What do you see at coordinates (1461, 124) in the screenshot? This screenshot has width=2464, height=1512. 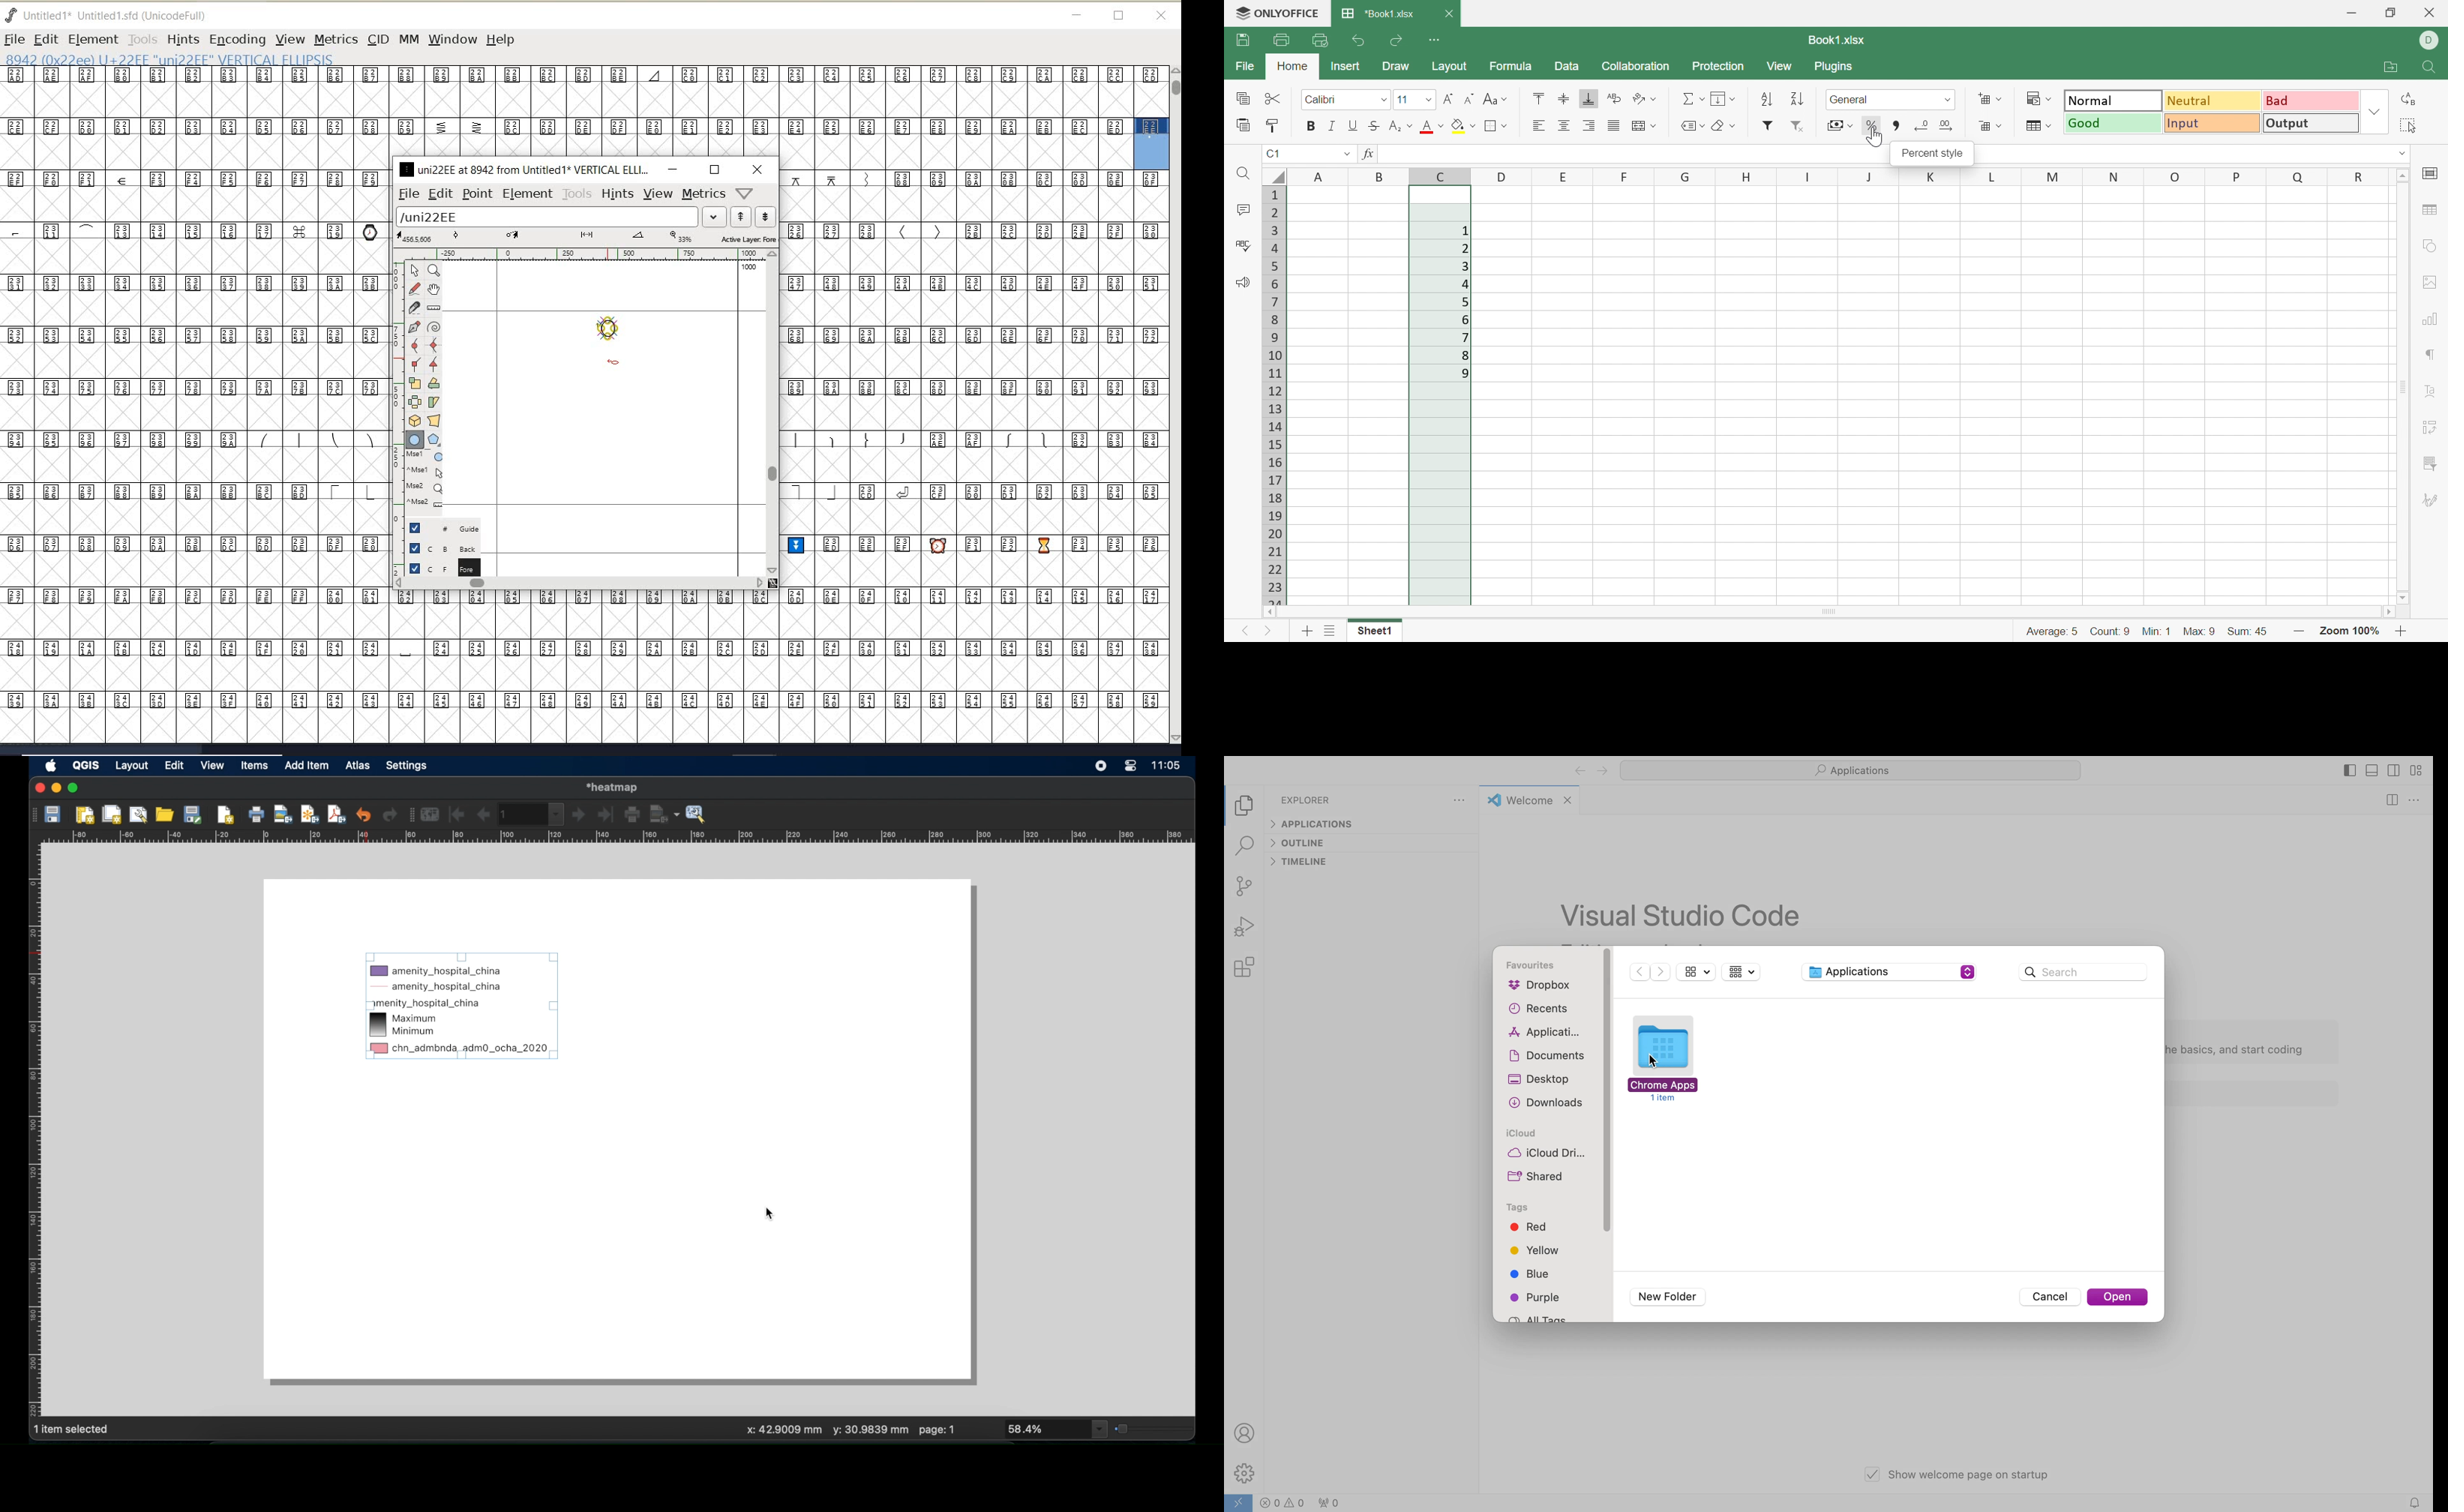 I see `Fill color` at bounding box center [1461, 124].